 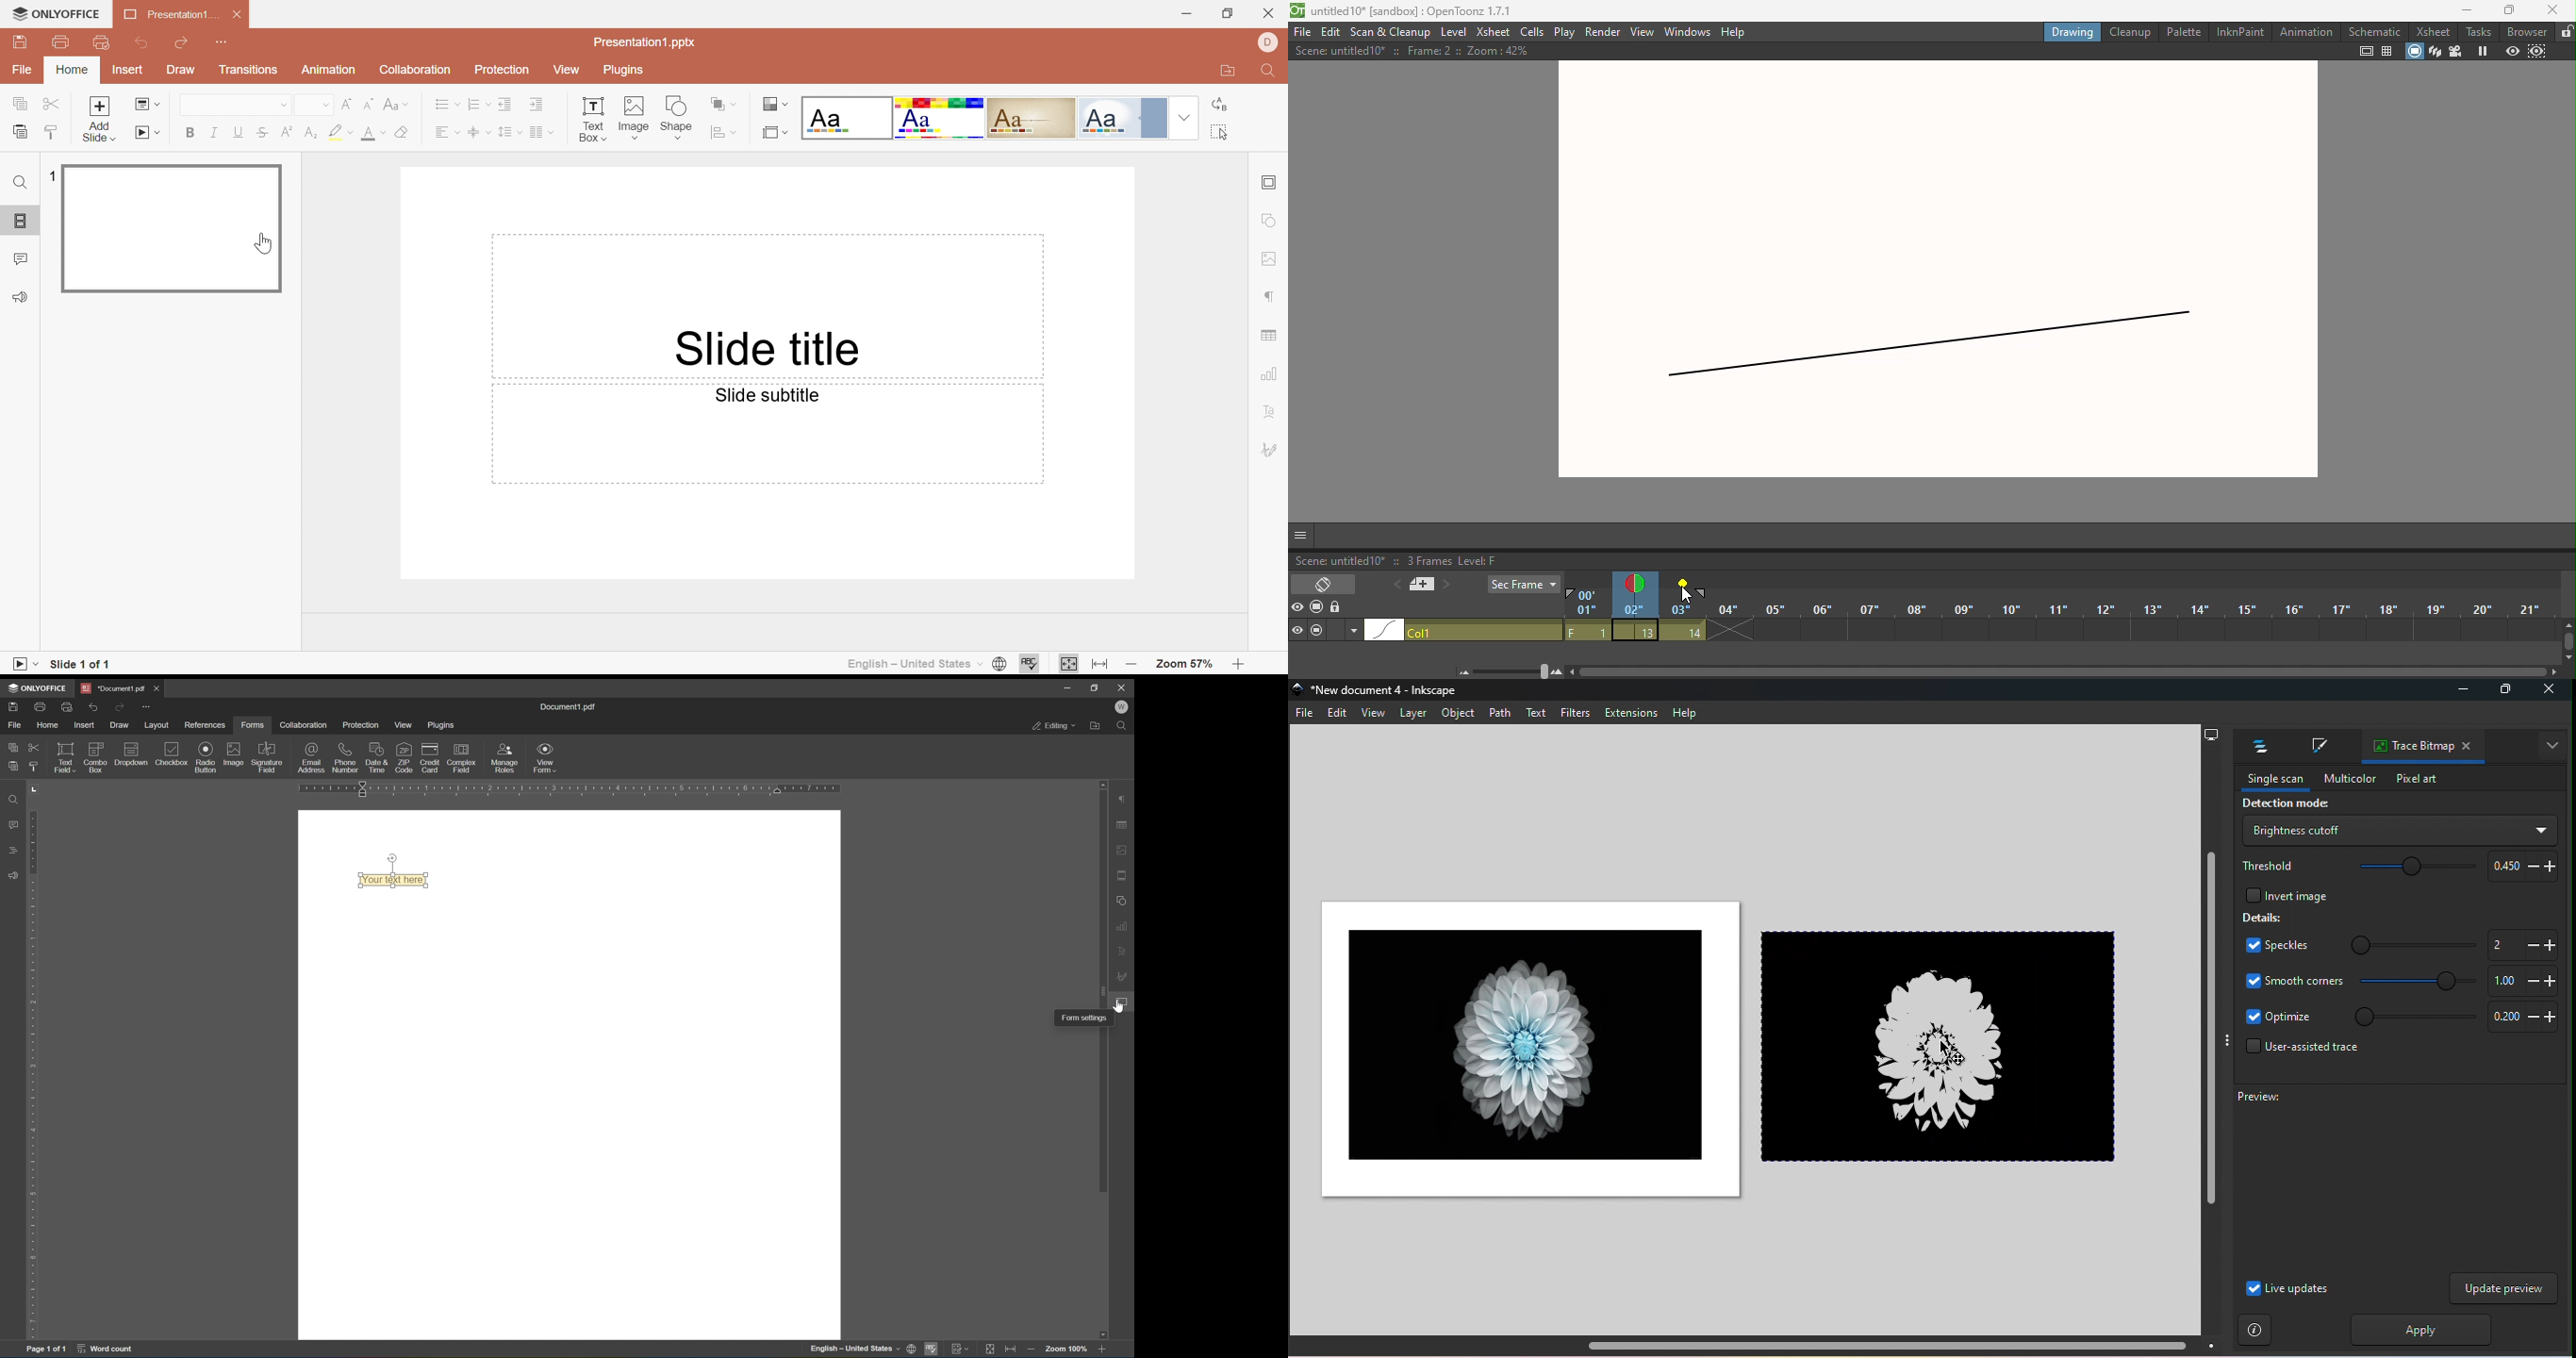 What do you see at coordinates (1758, 1346) in the screenshot?
I see `Horizontal scroll bar` at bounding box center [1758, 1346].